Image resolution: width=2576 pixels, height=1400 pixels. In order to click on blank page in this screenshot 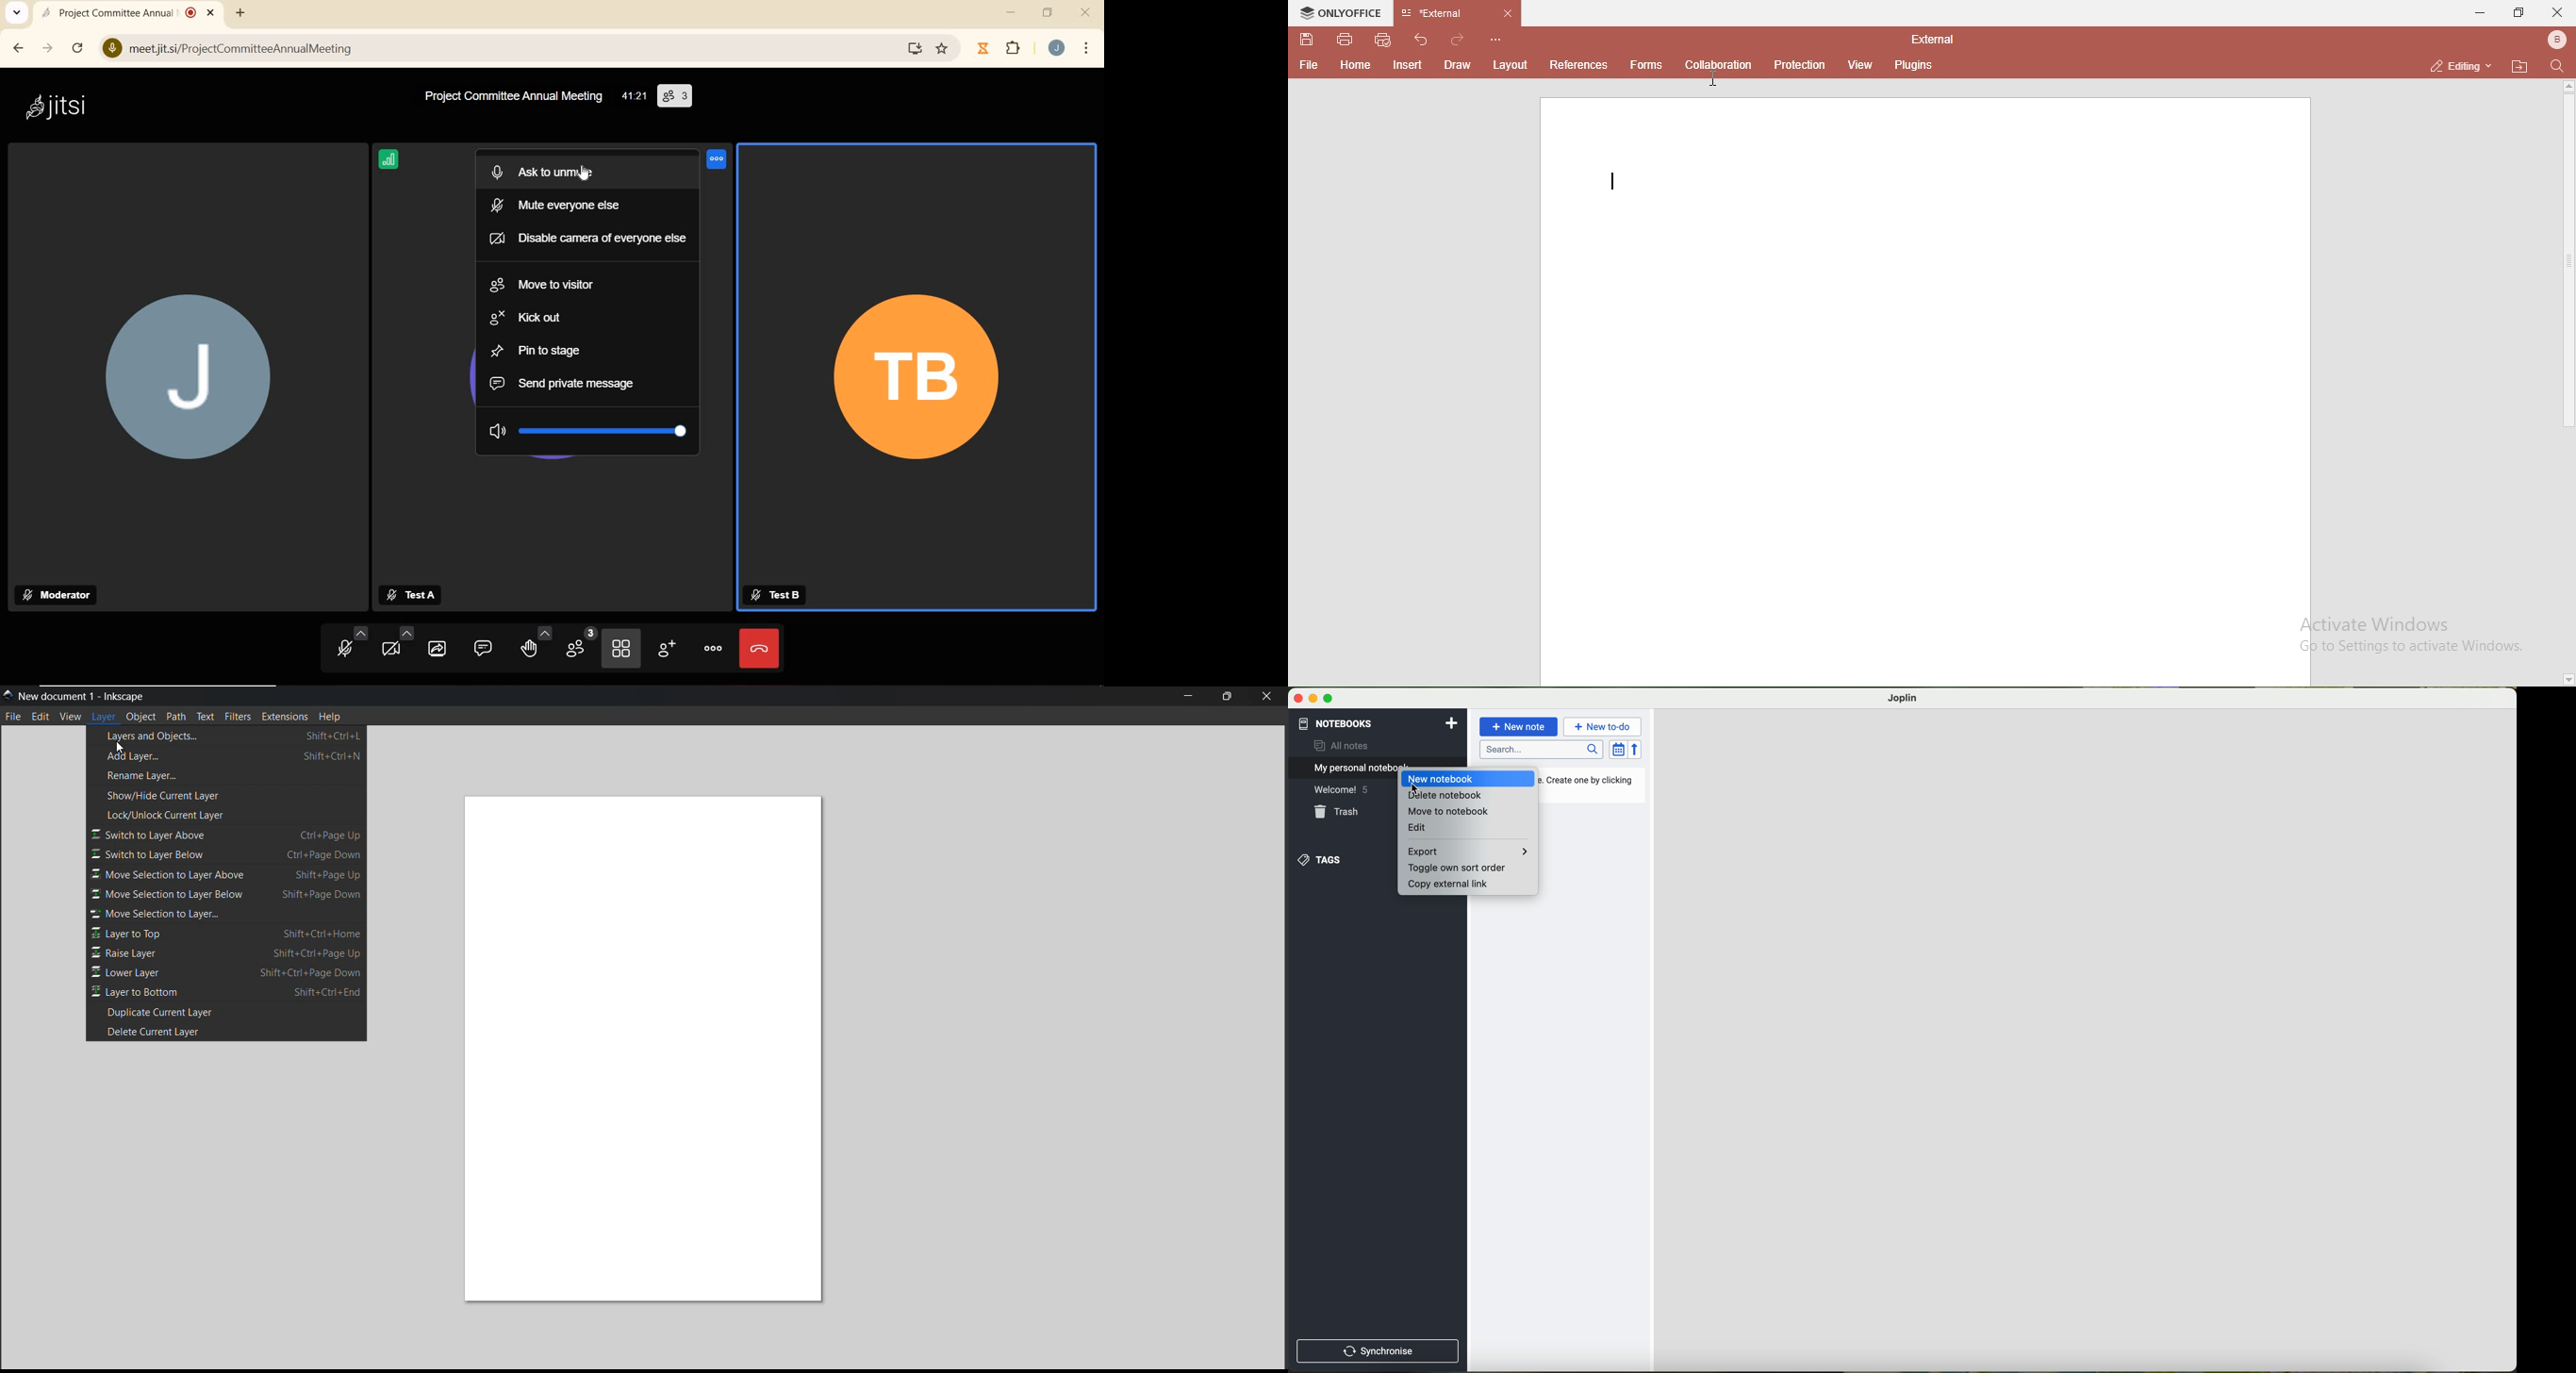, I will do `click(1924, 389)`.